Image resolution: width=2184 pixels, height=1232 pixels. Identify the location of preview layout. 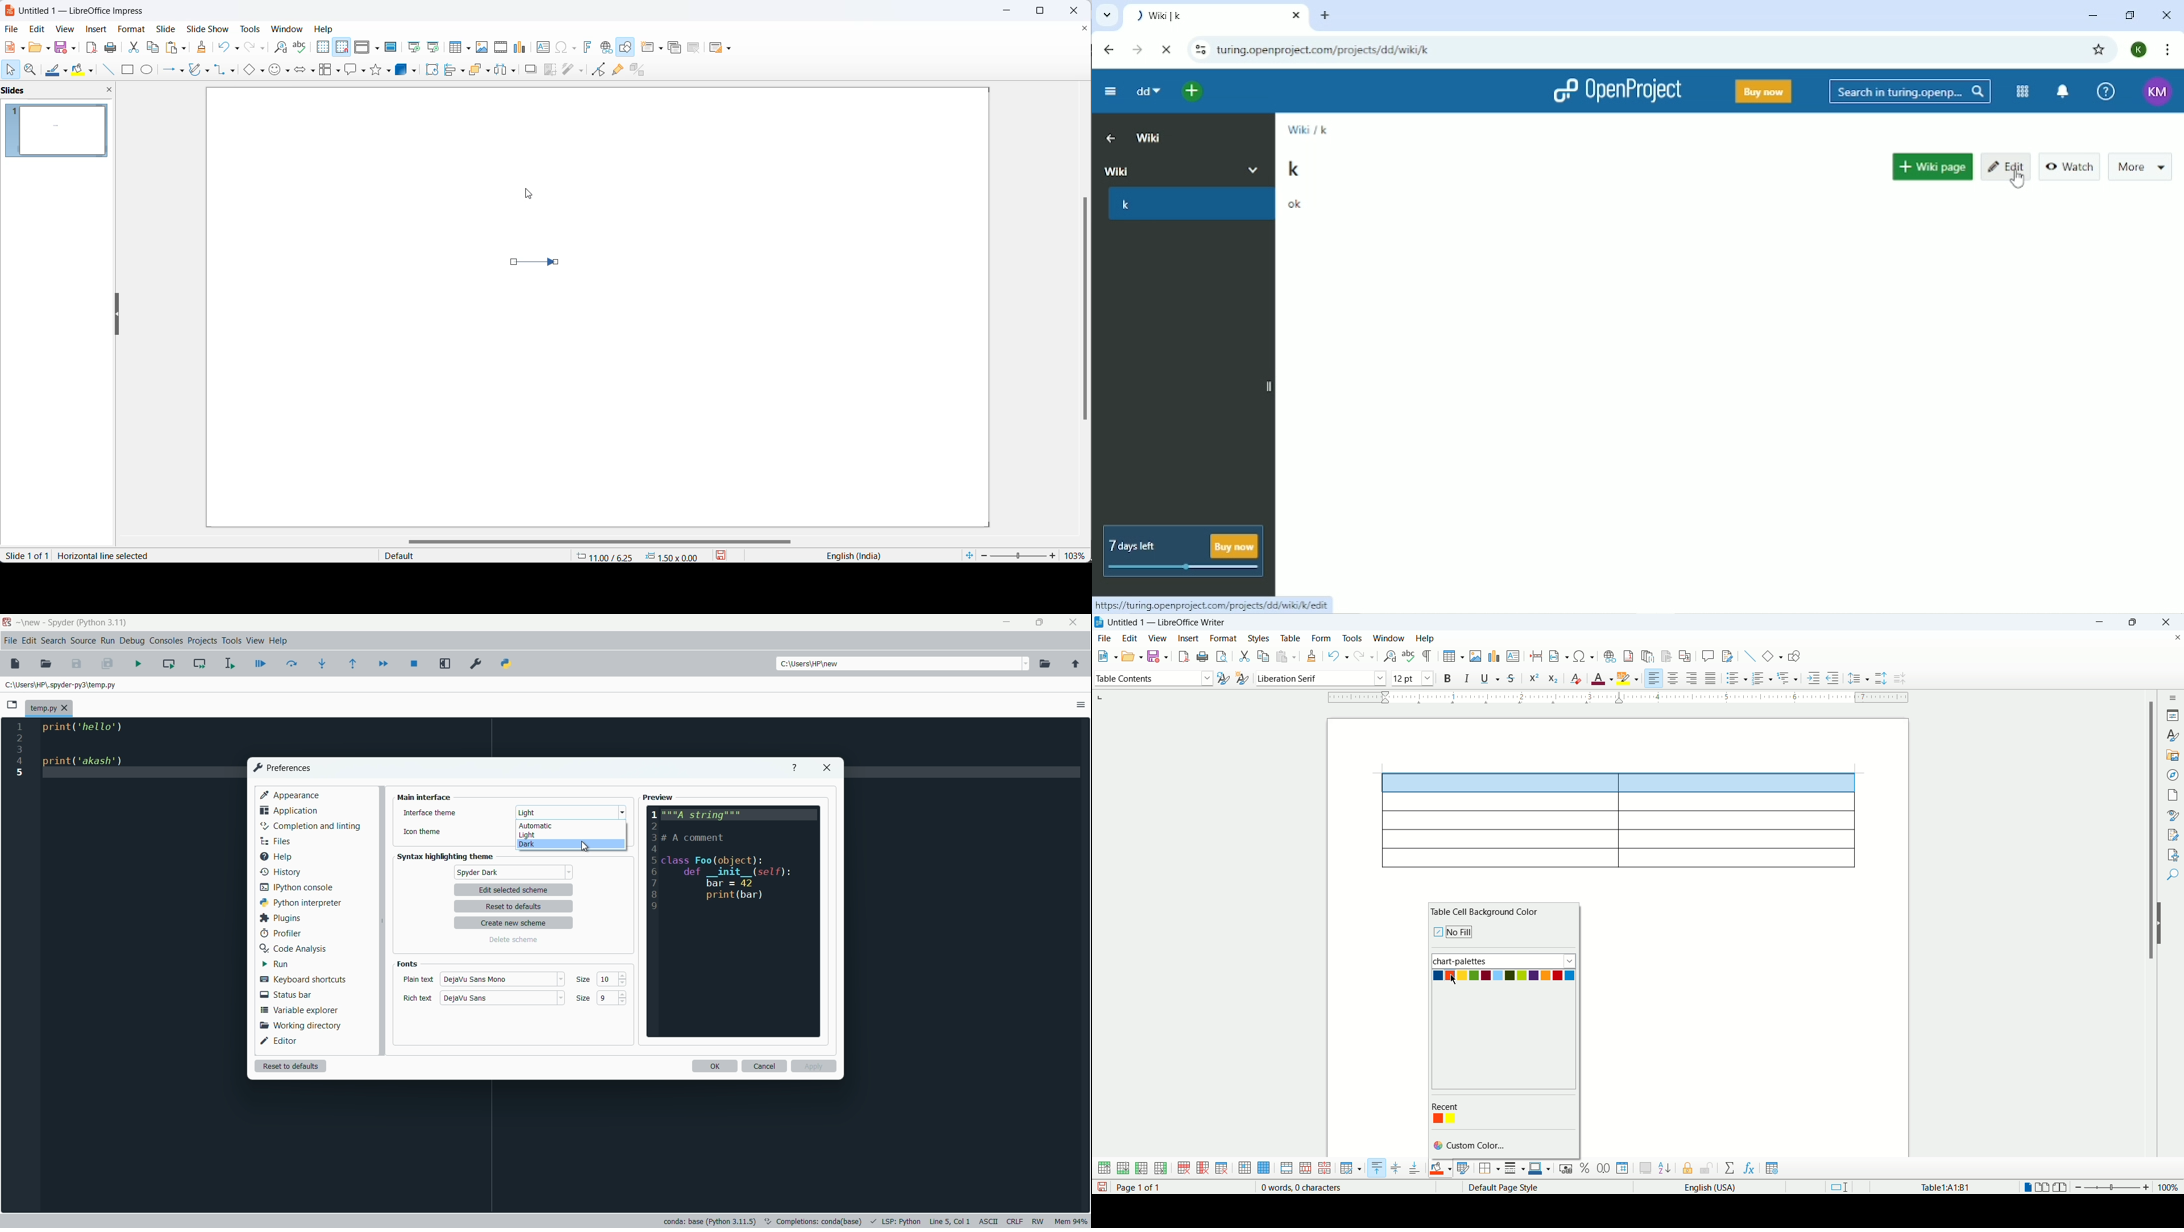
(735, 922).